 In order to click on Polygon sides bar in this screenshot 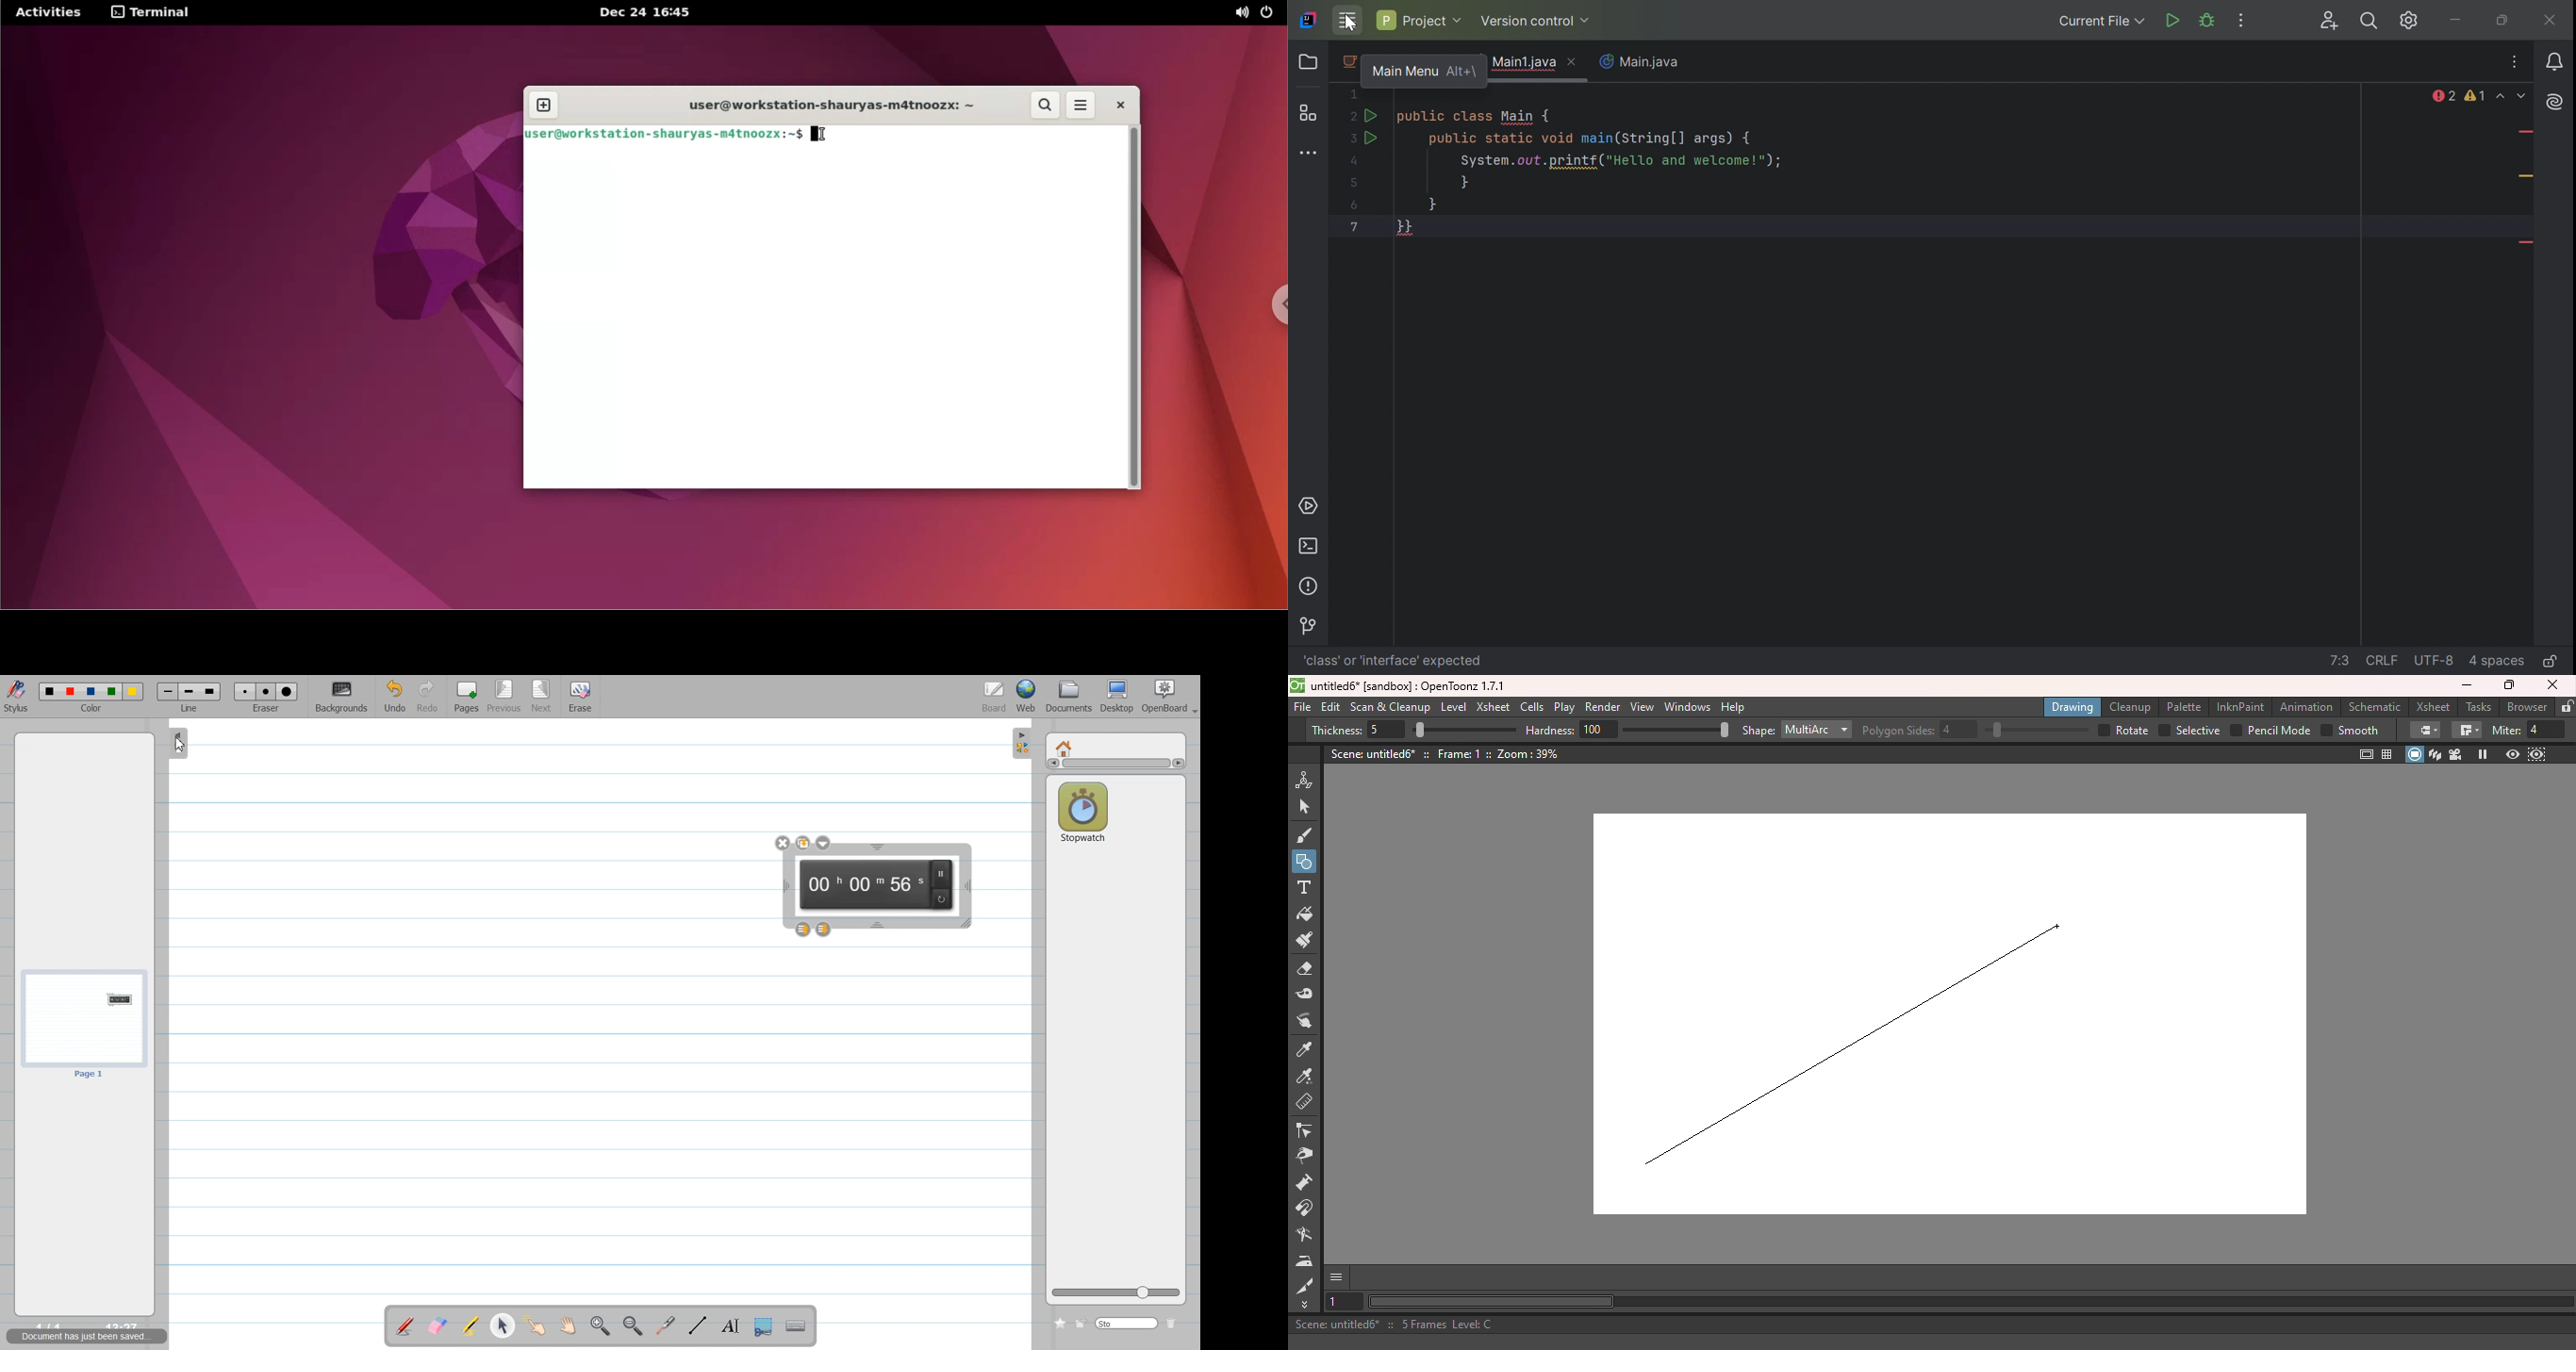, I will do `click(2035, 731)`.